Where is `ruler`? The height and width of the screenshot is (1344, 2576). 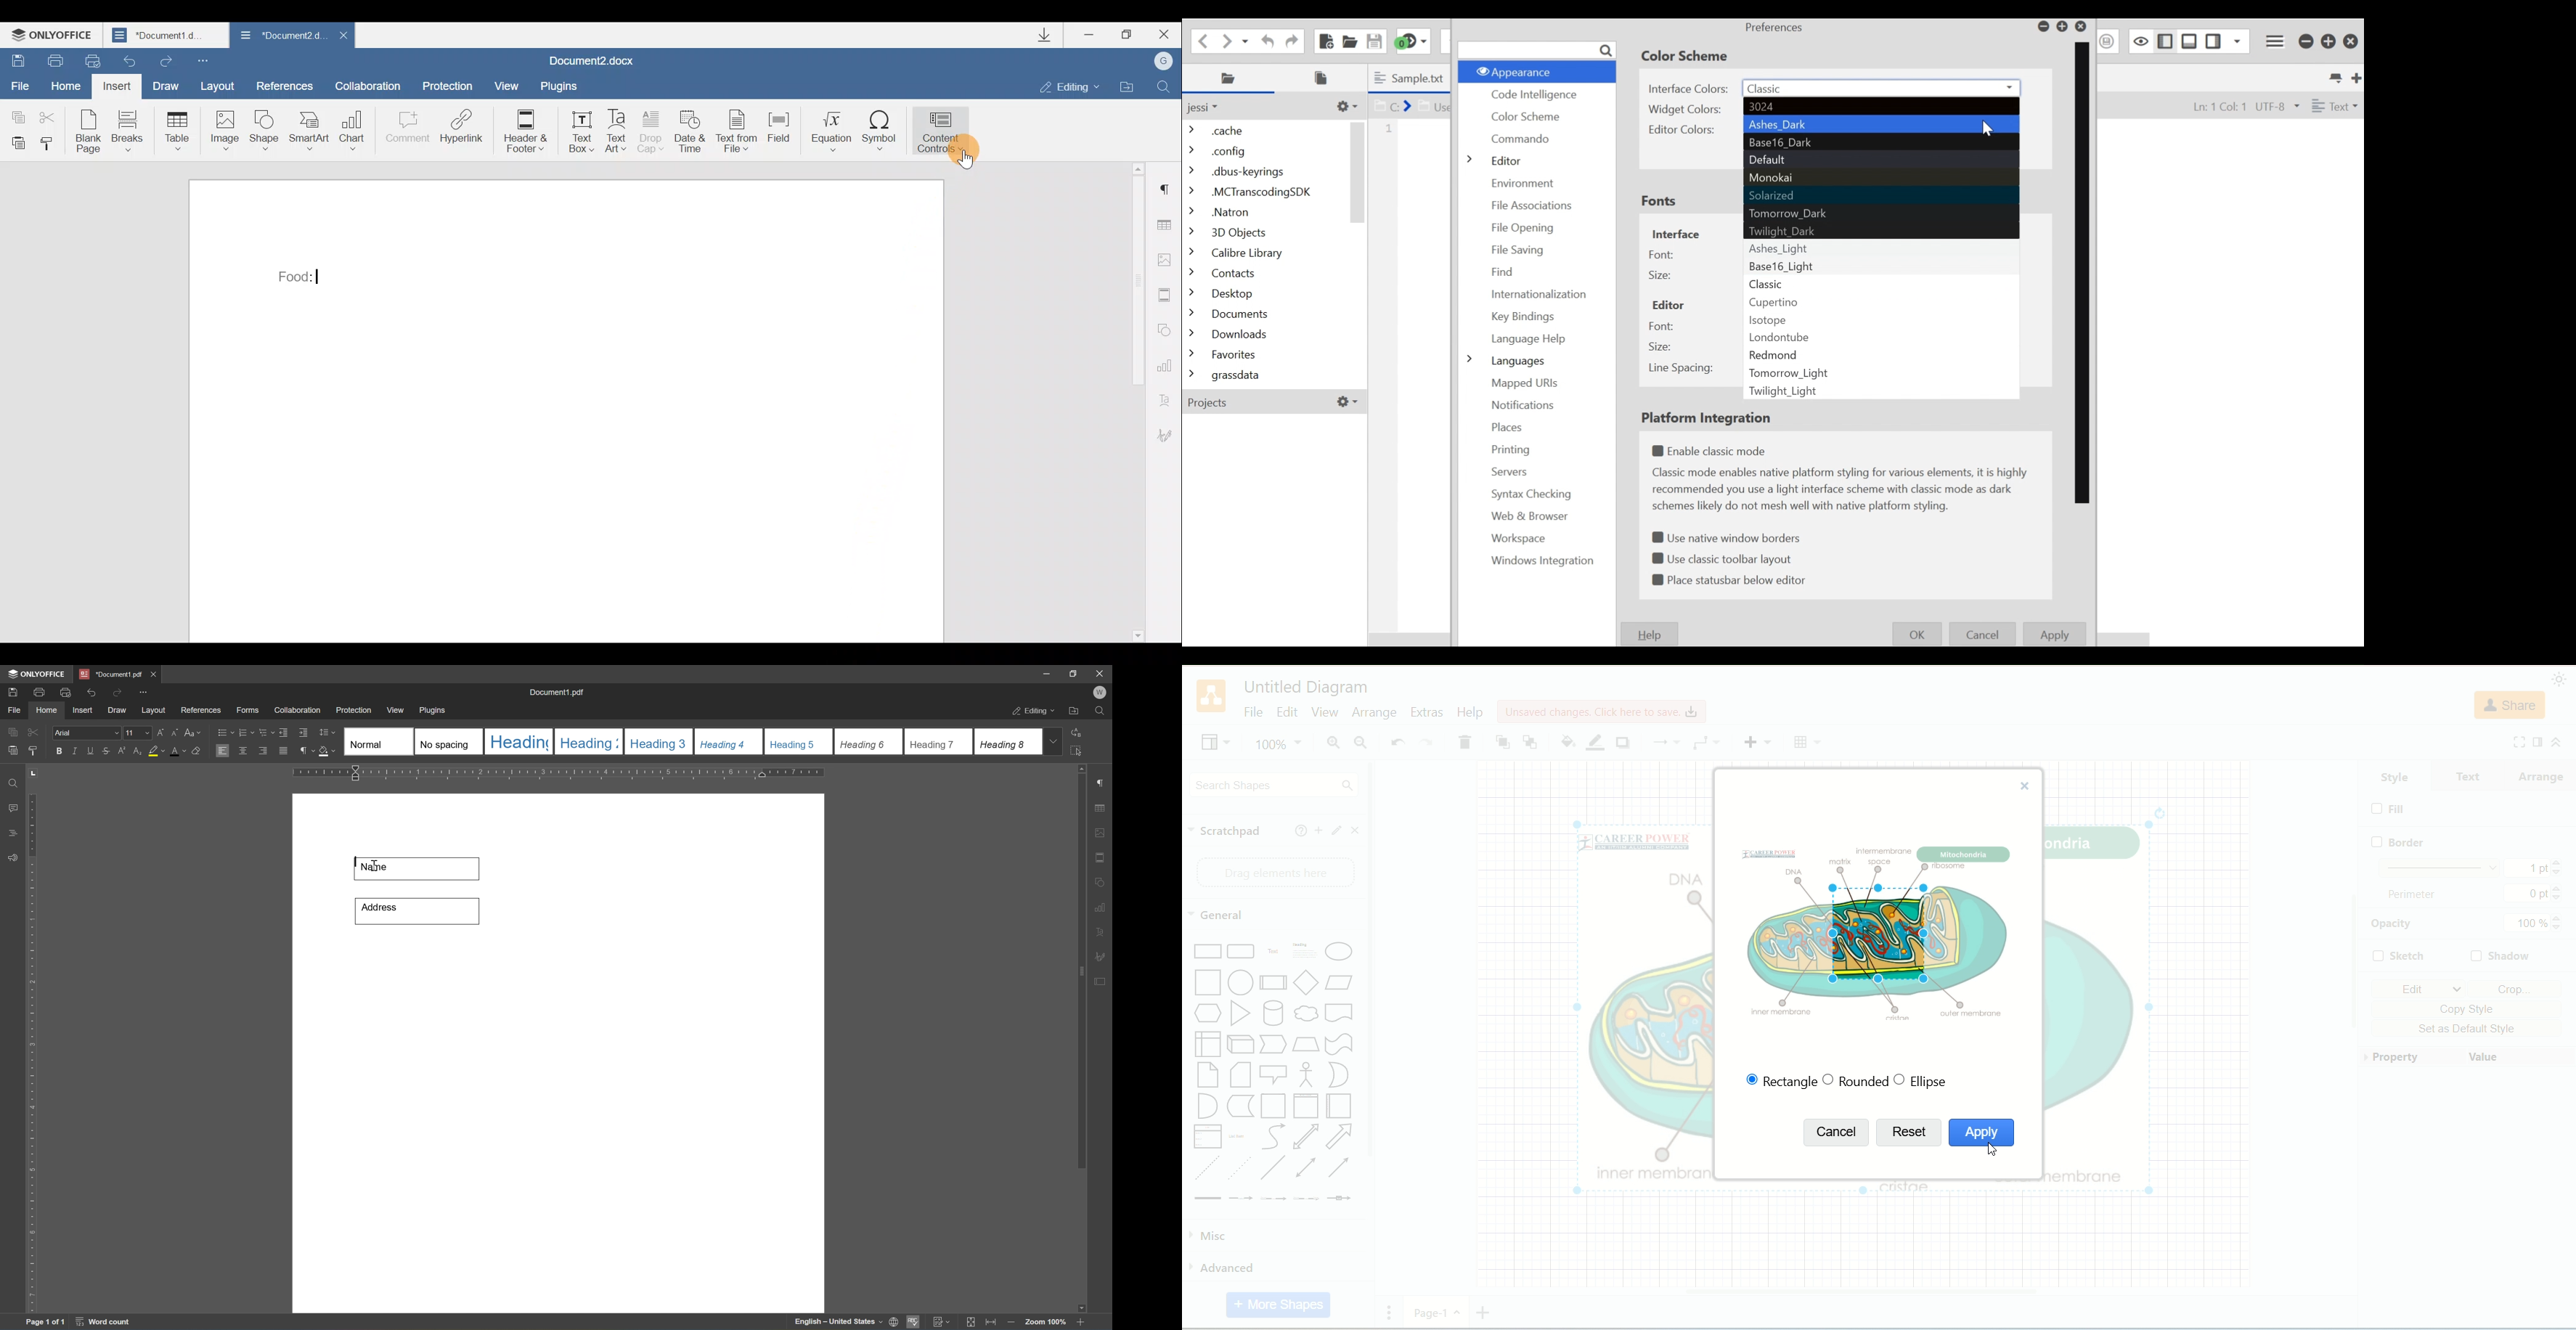
ruler is located at coordinates (561, 773).